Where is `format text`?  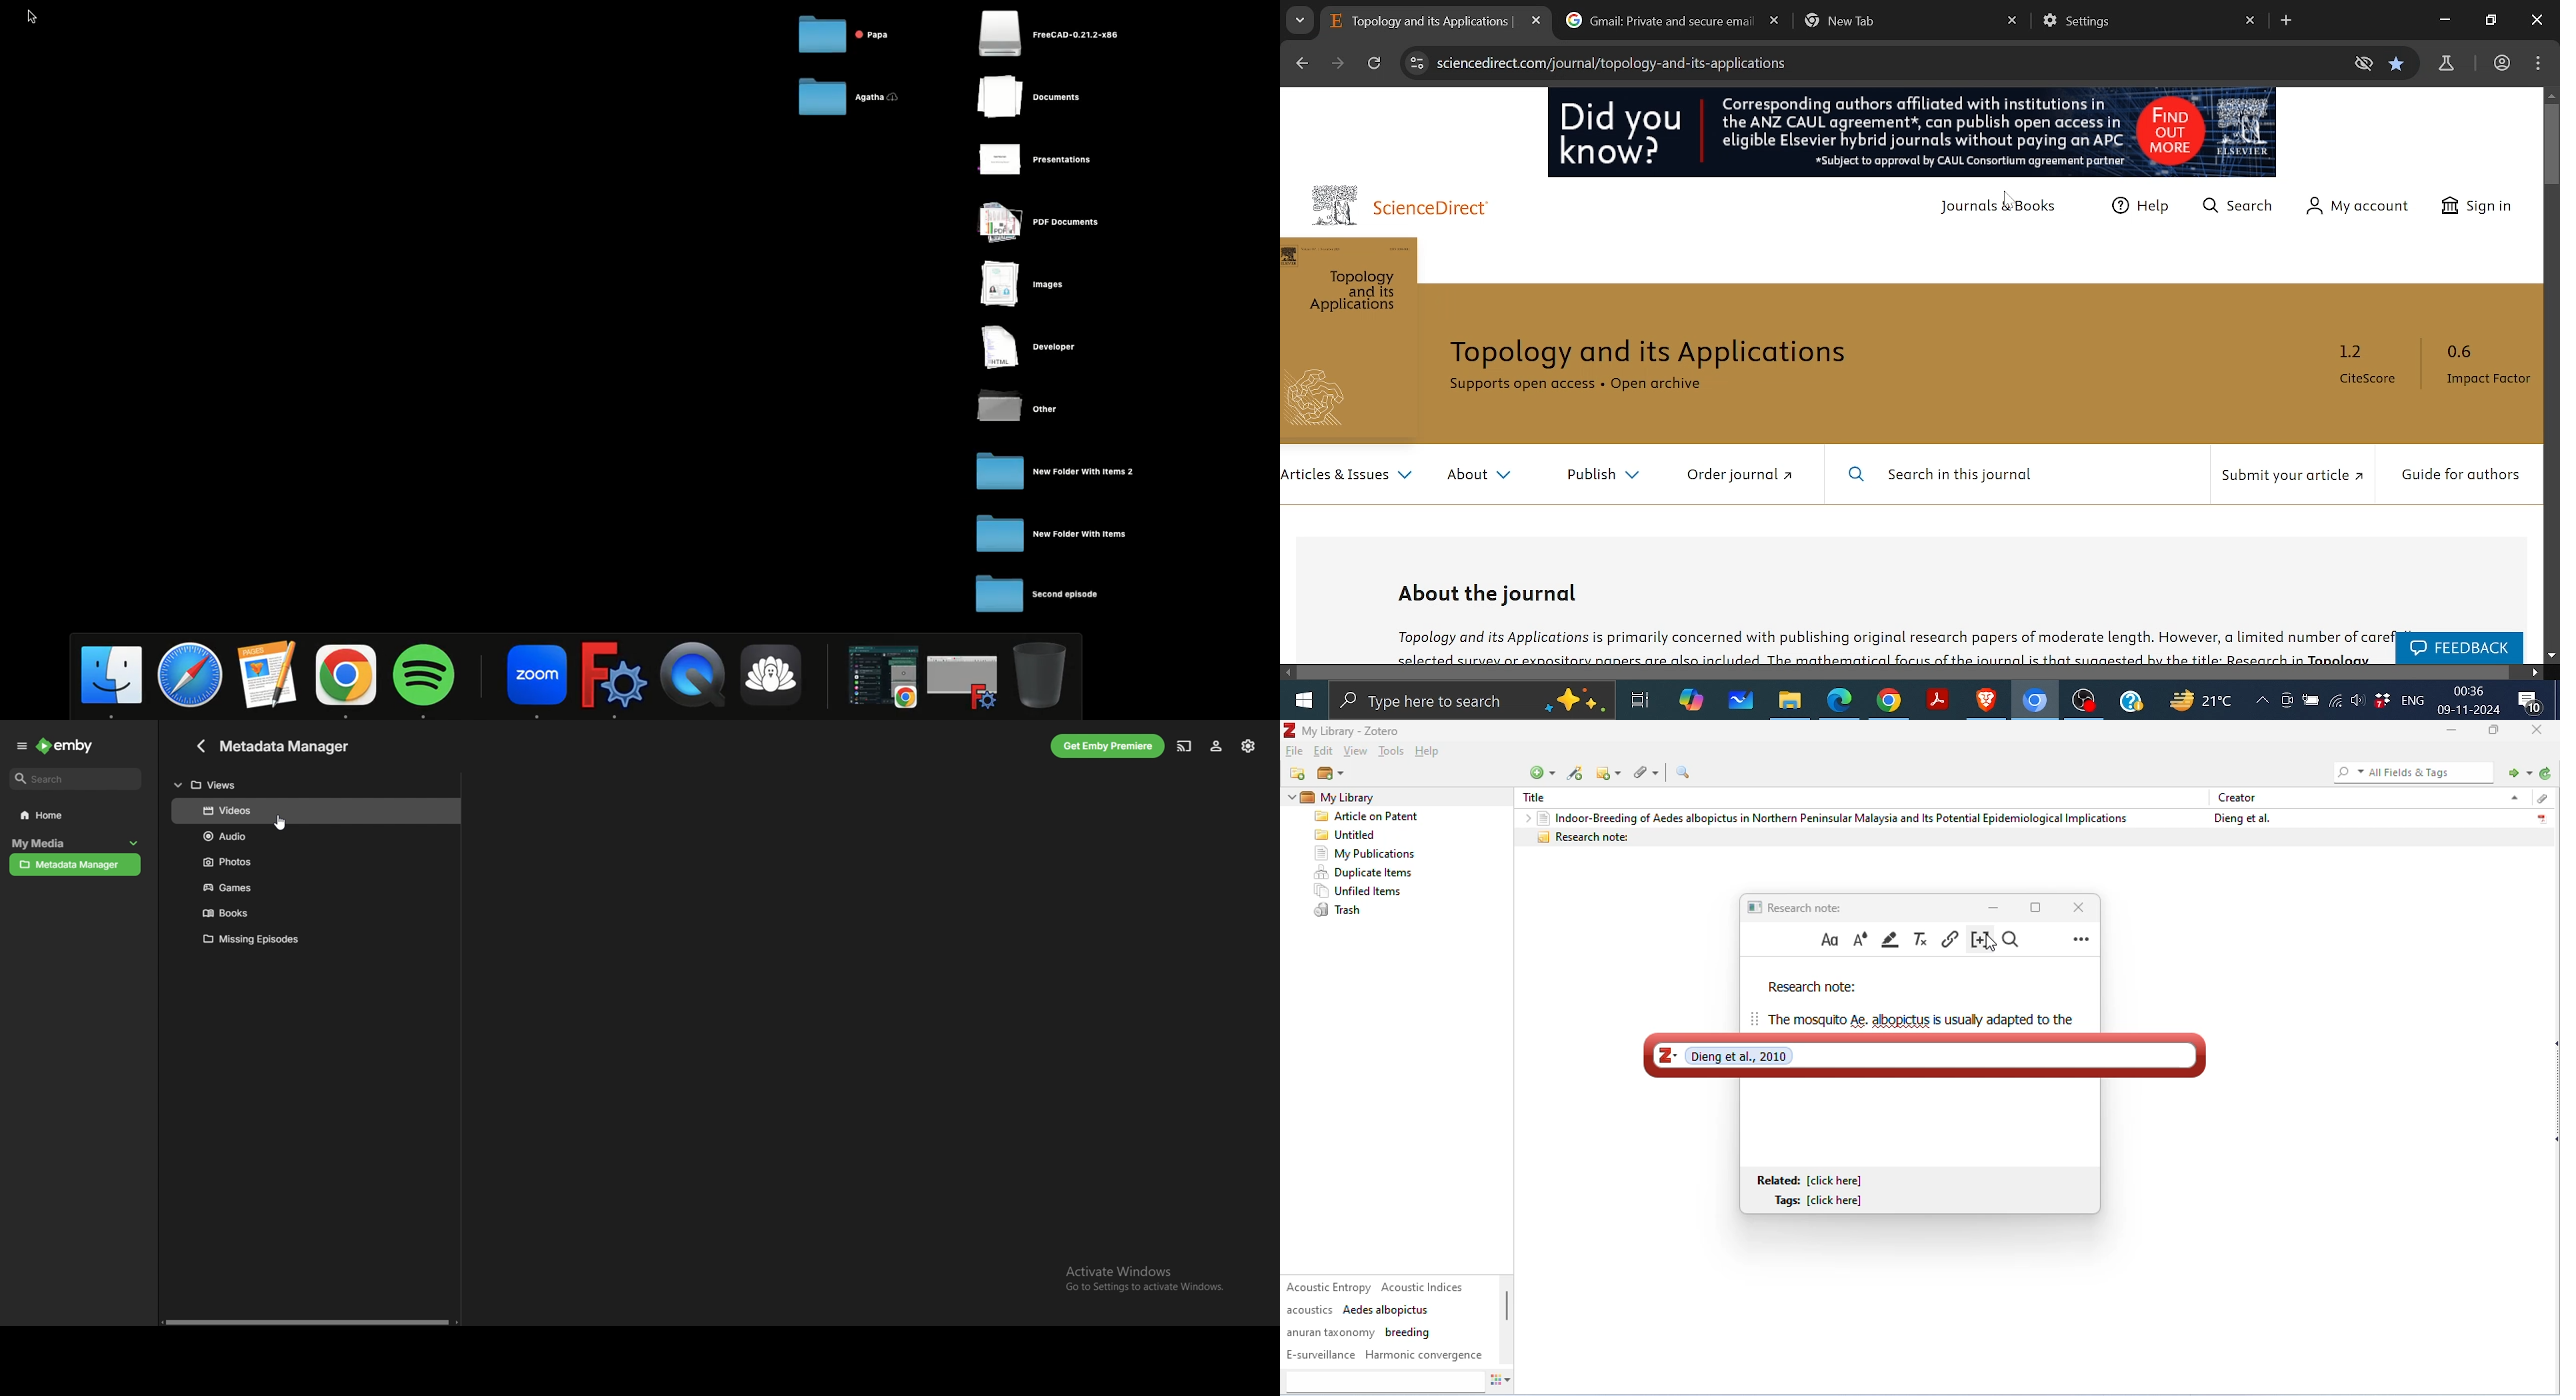 format text is located at coordinates (1830, 940).